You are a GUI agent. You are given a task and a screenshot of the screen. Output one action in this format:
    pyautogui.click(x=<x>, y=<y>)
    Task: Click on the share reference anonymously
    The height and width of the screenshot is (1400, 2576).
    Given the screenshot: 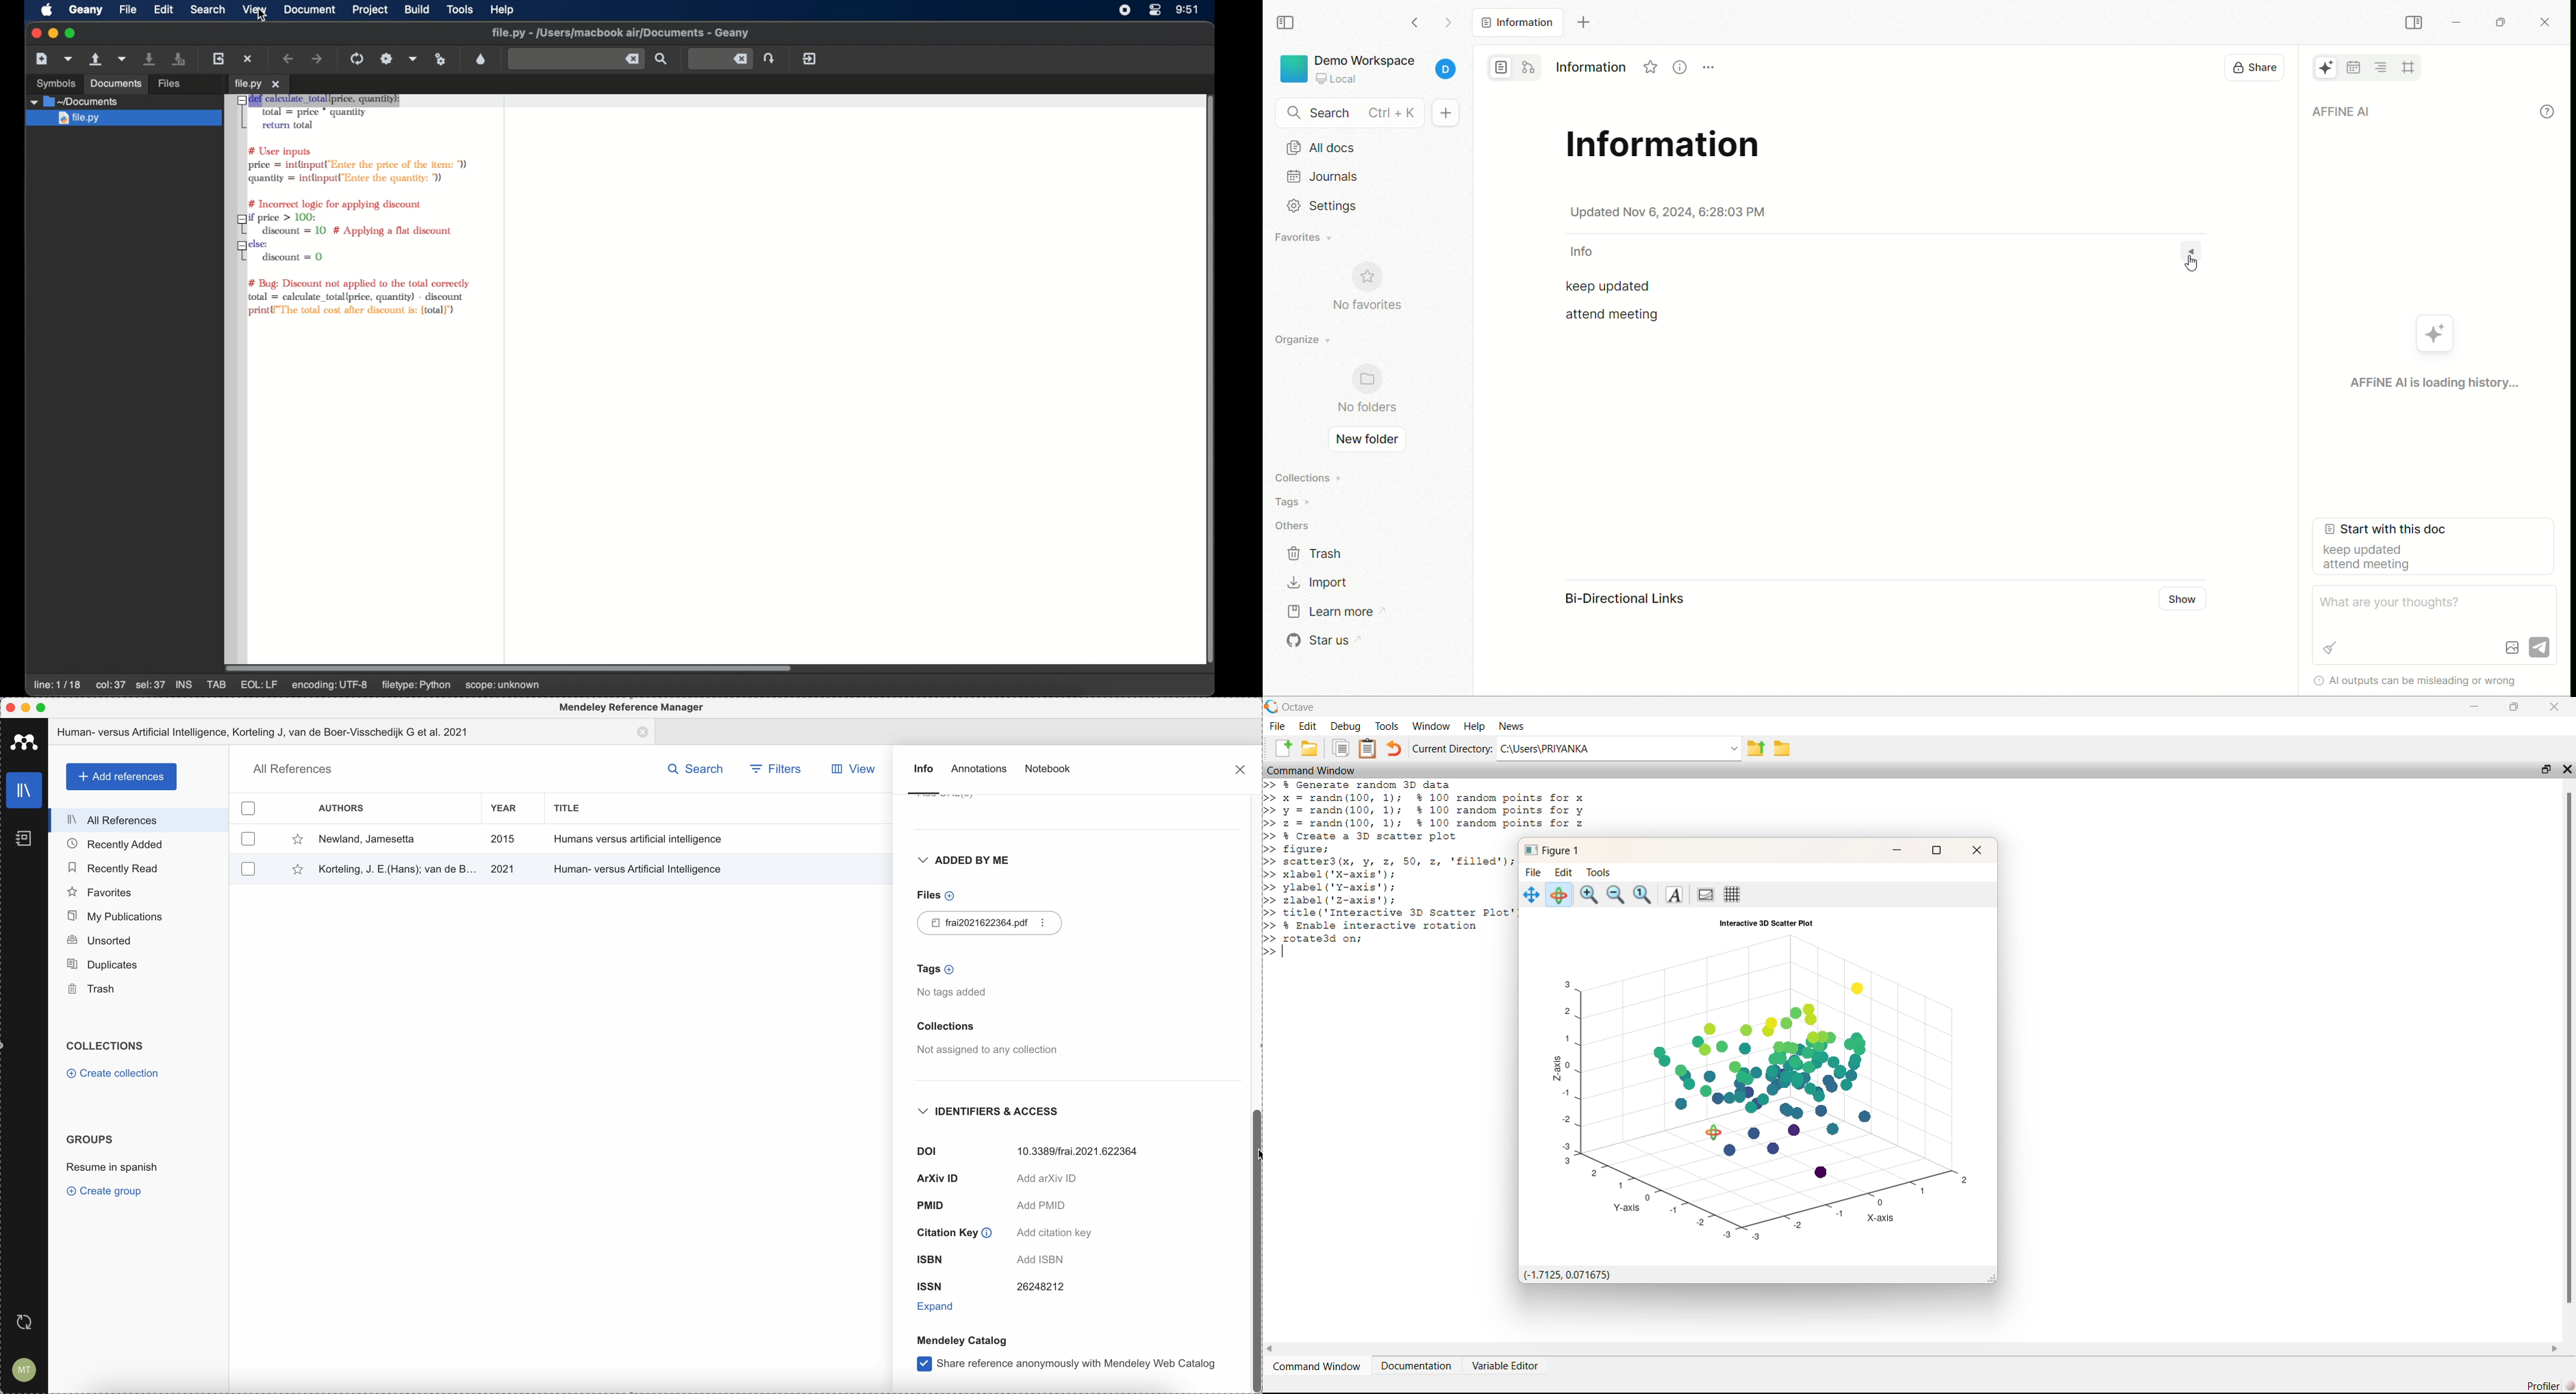 What is the action you would take?
    pyautogui.click(x=1067, y=1366)
    